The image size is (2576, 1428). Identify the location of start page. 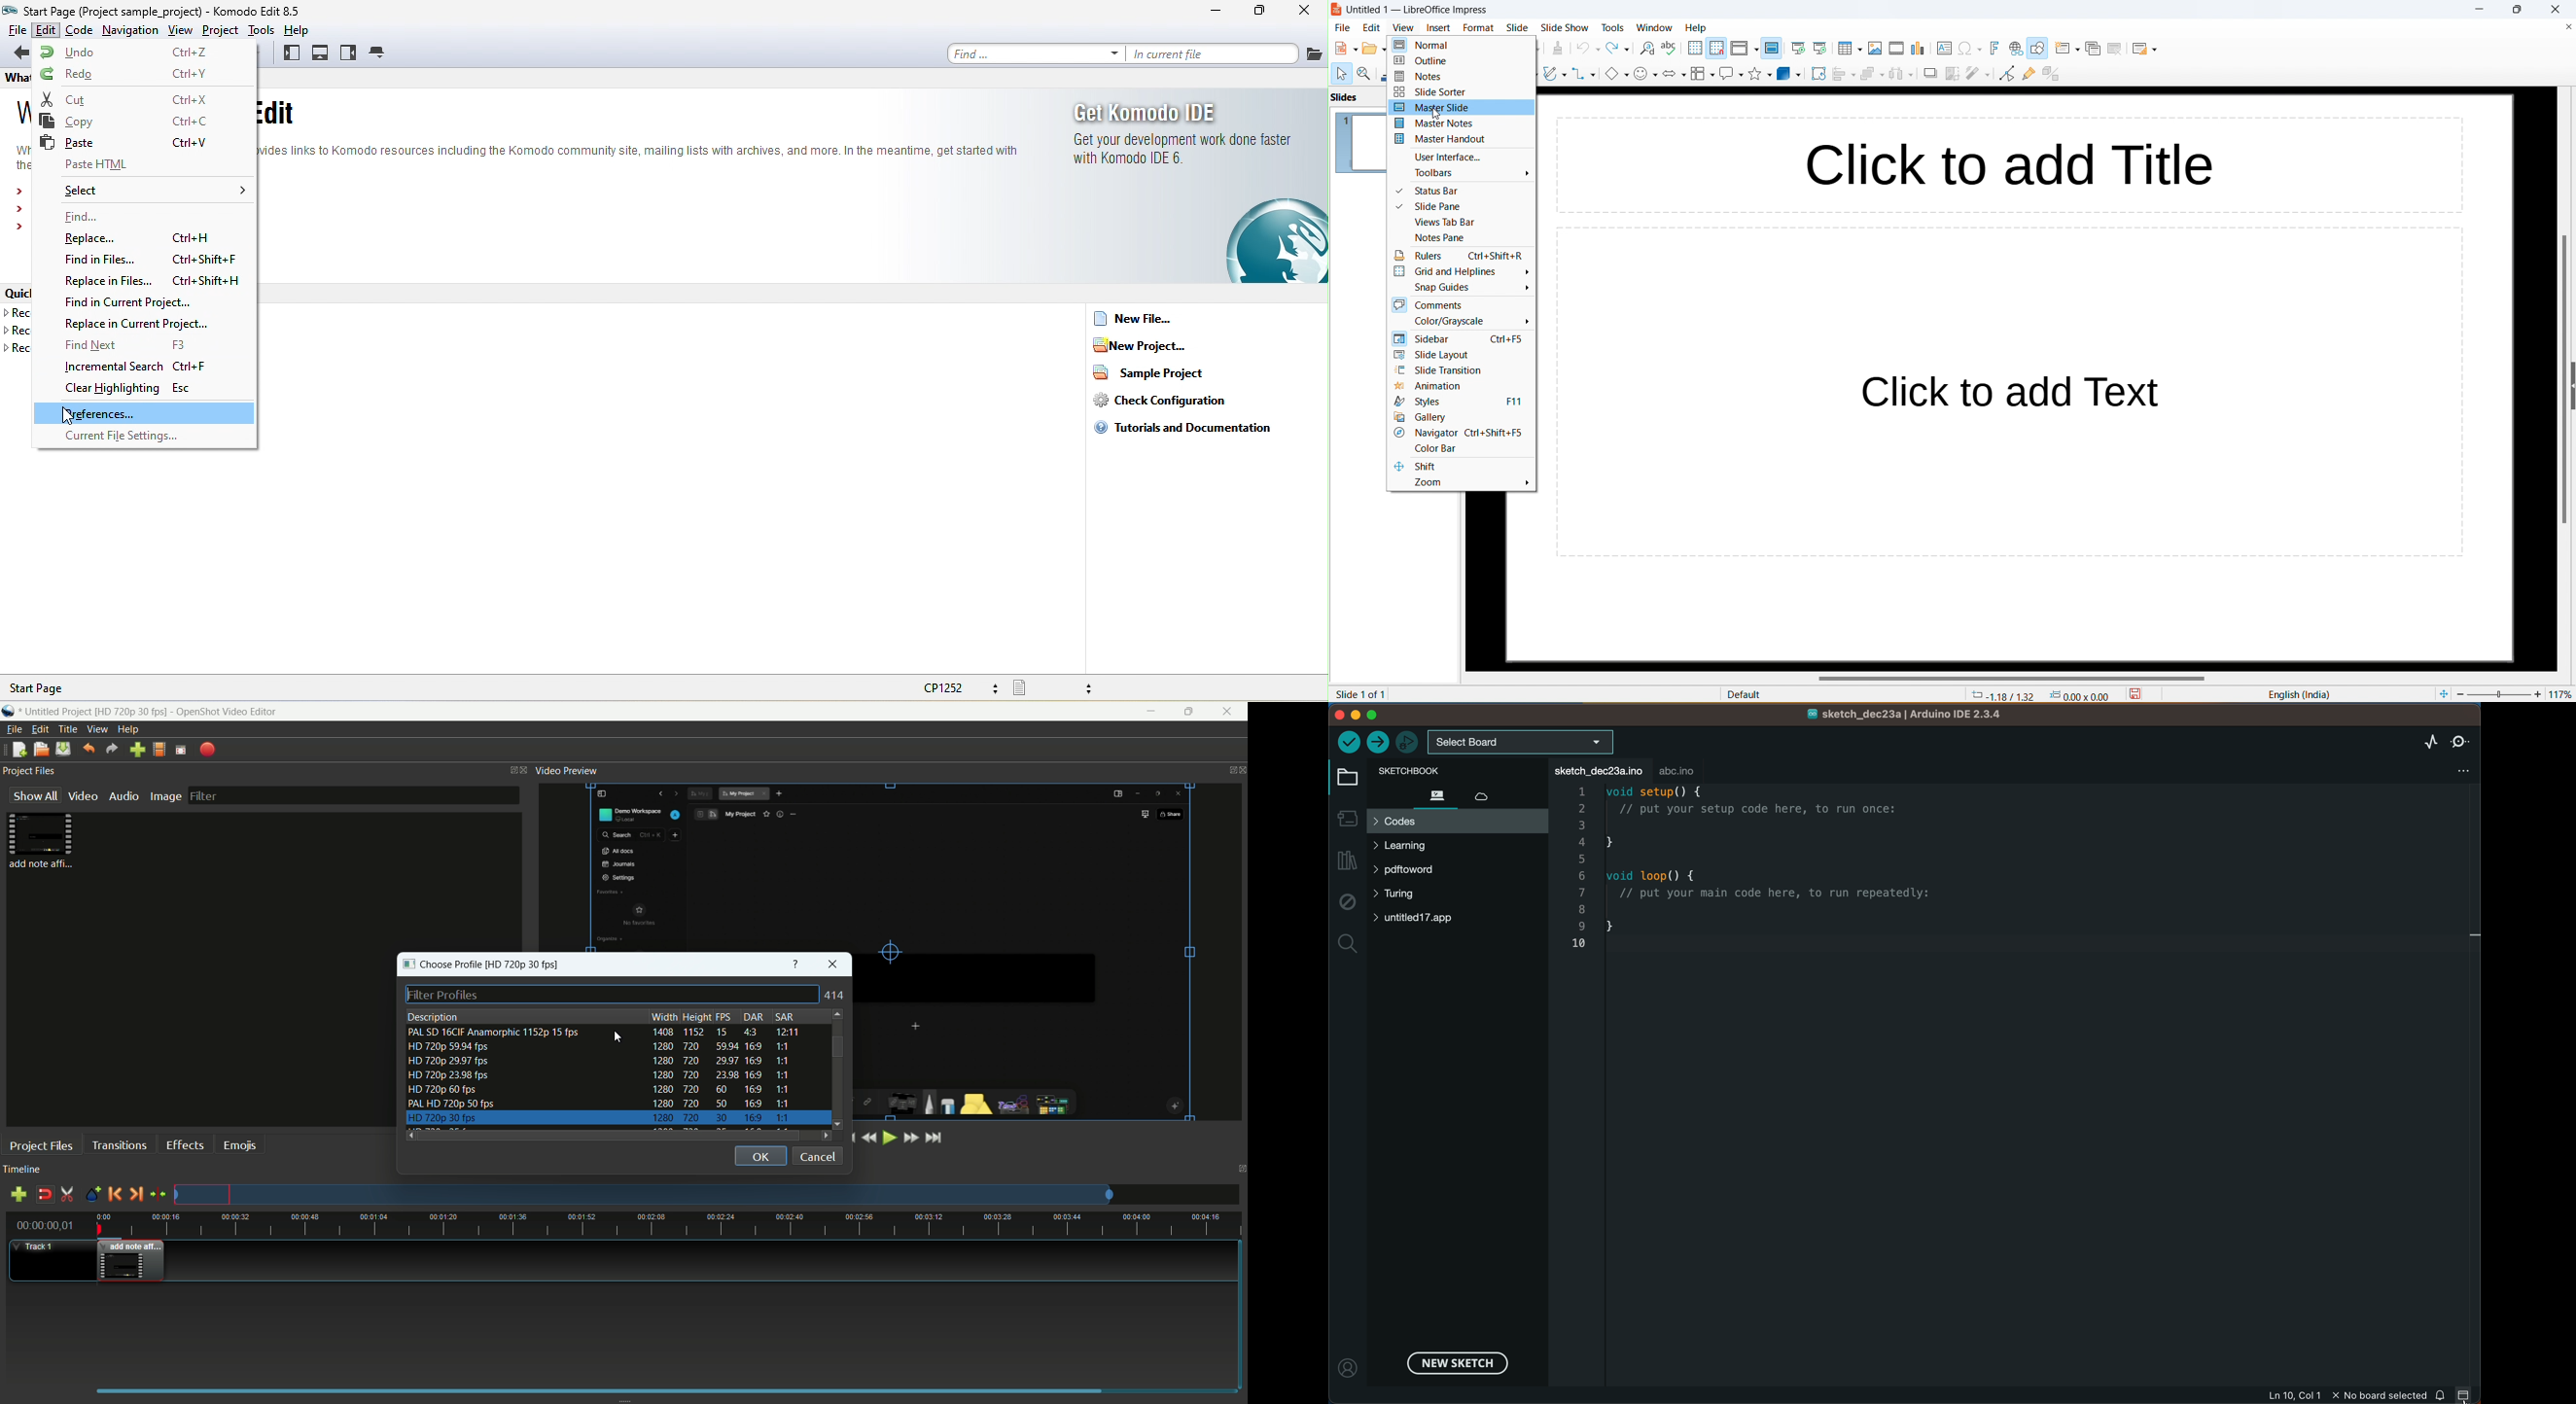
(35, 688).